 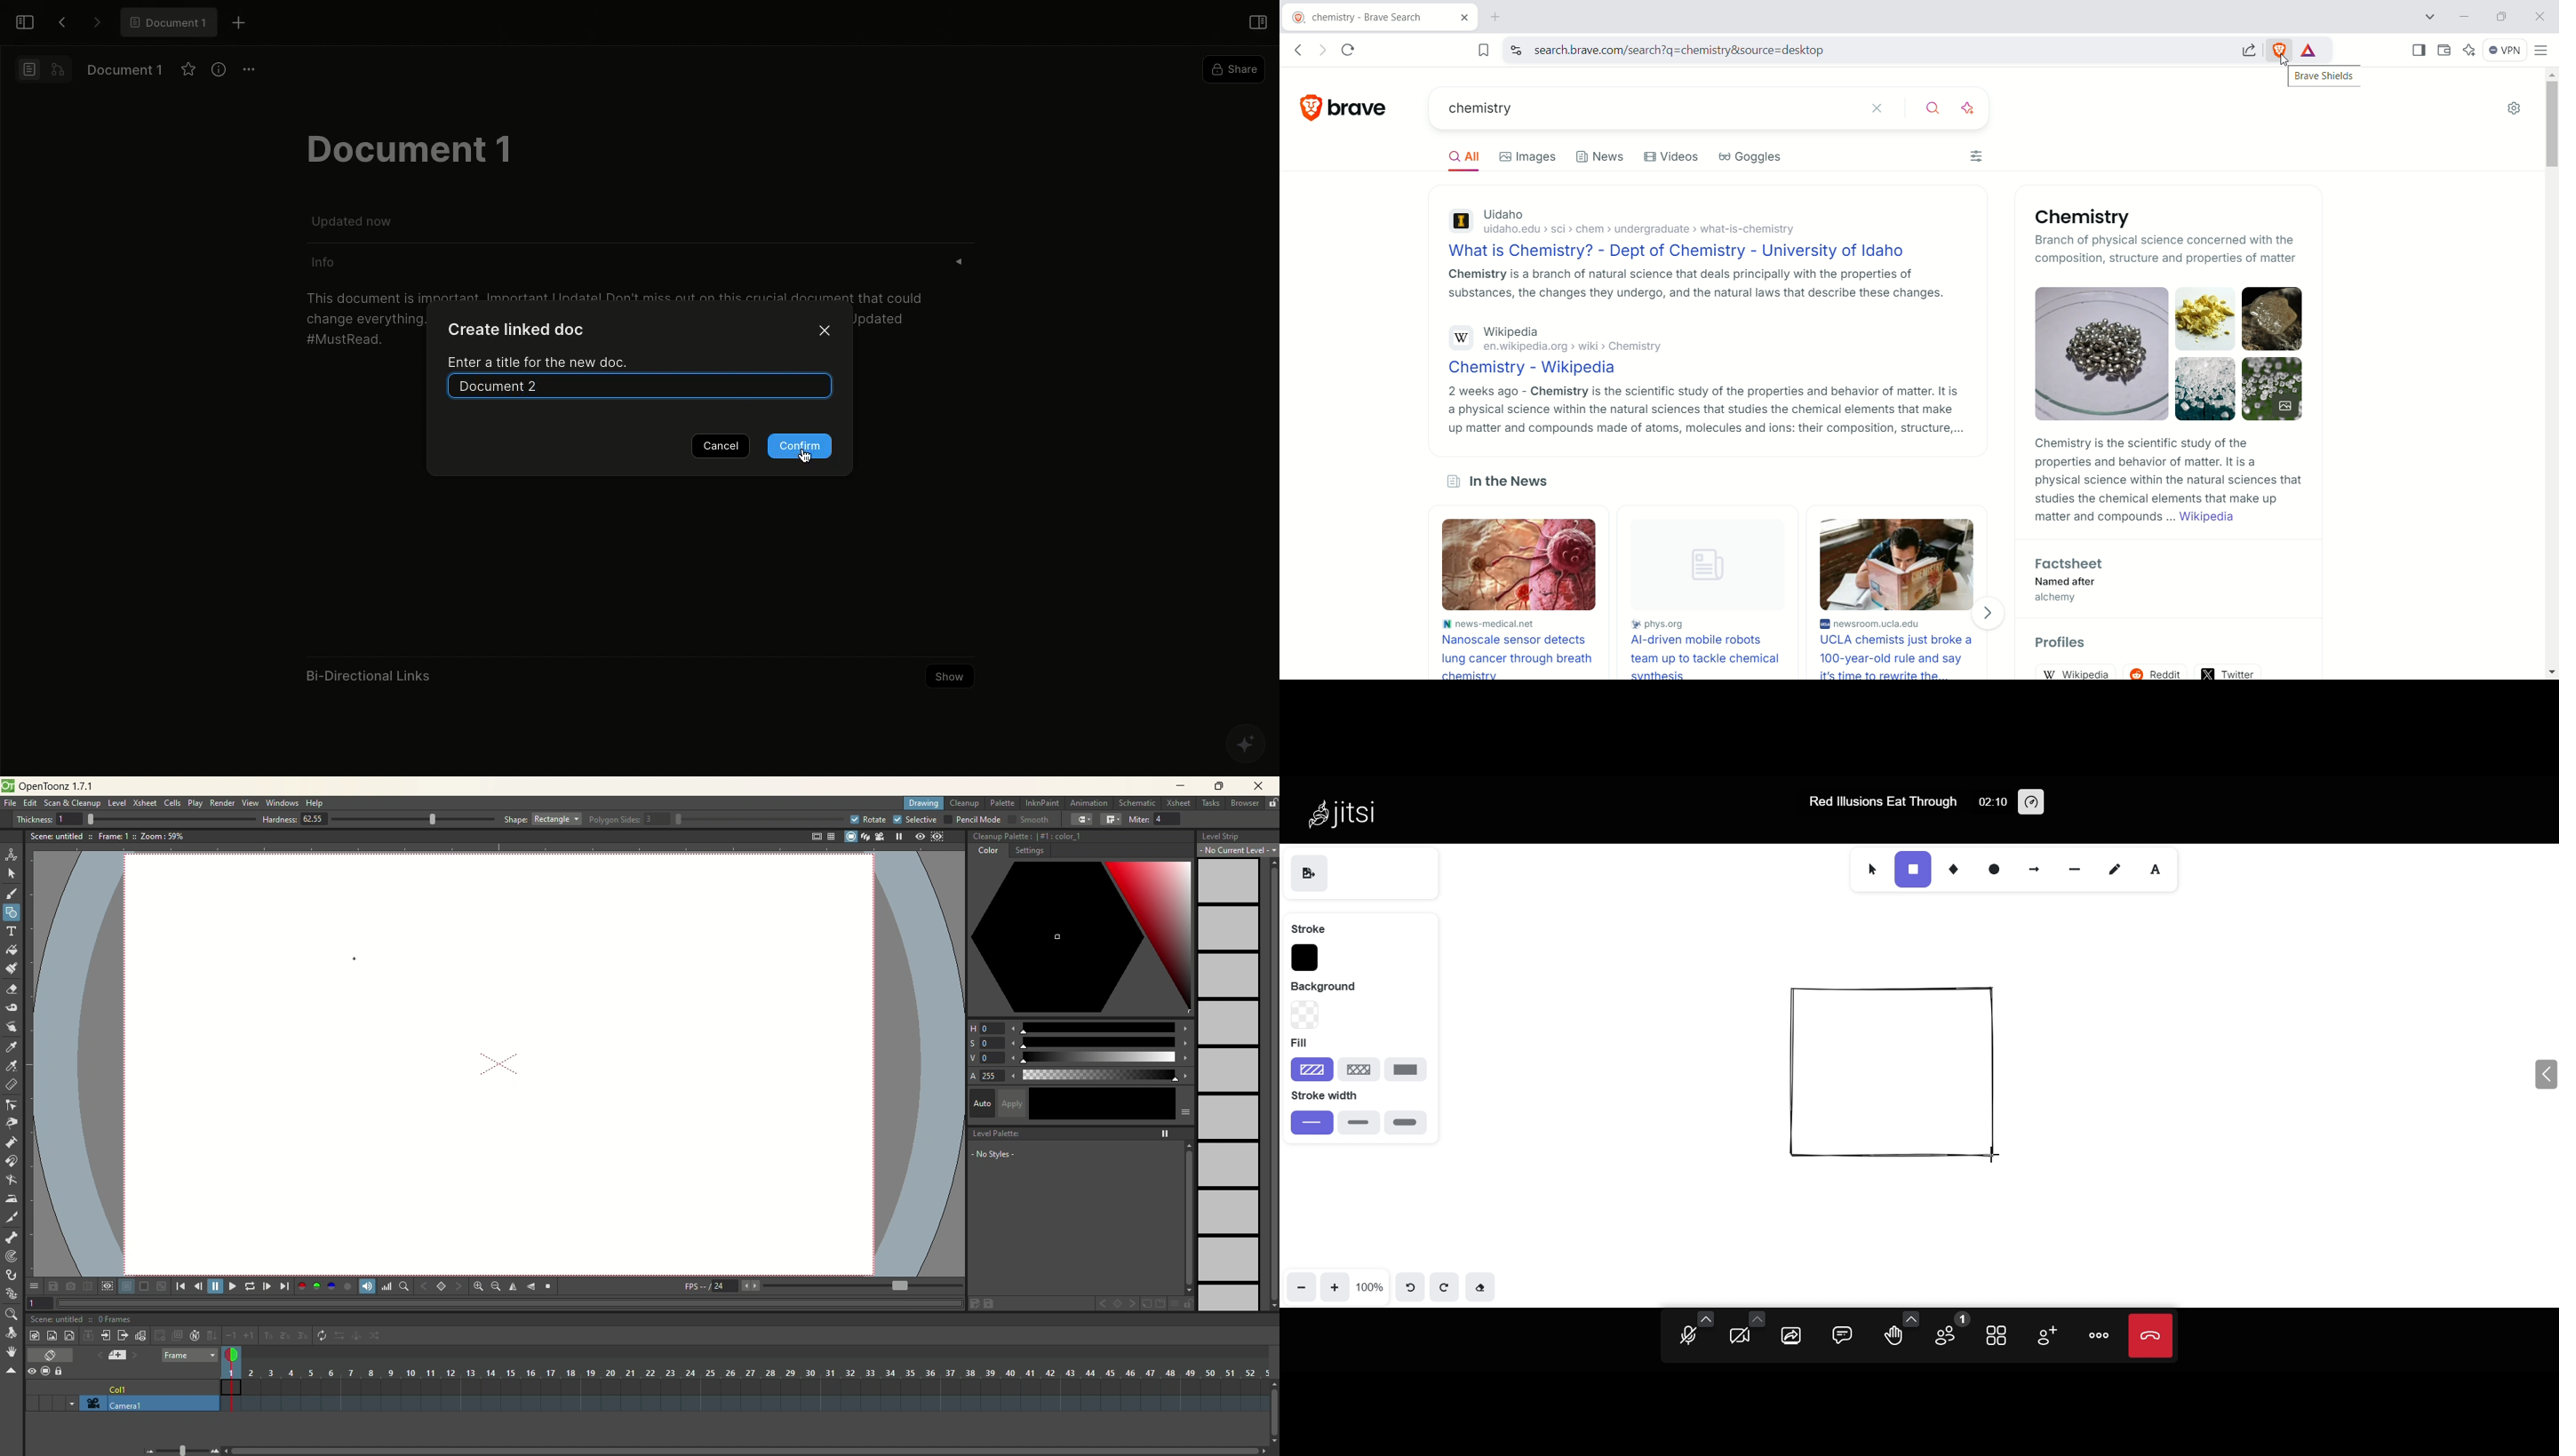 What do you see at coordinates (549, 1287) in the screenshot?
I see `reset view` at bounding box center [549, 1287].